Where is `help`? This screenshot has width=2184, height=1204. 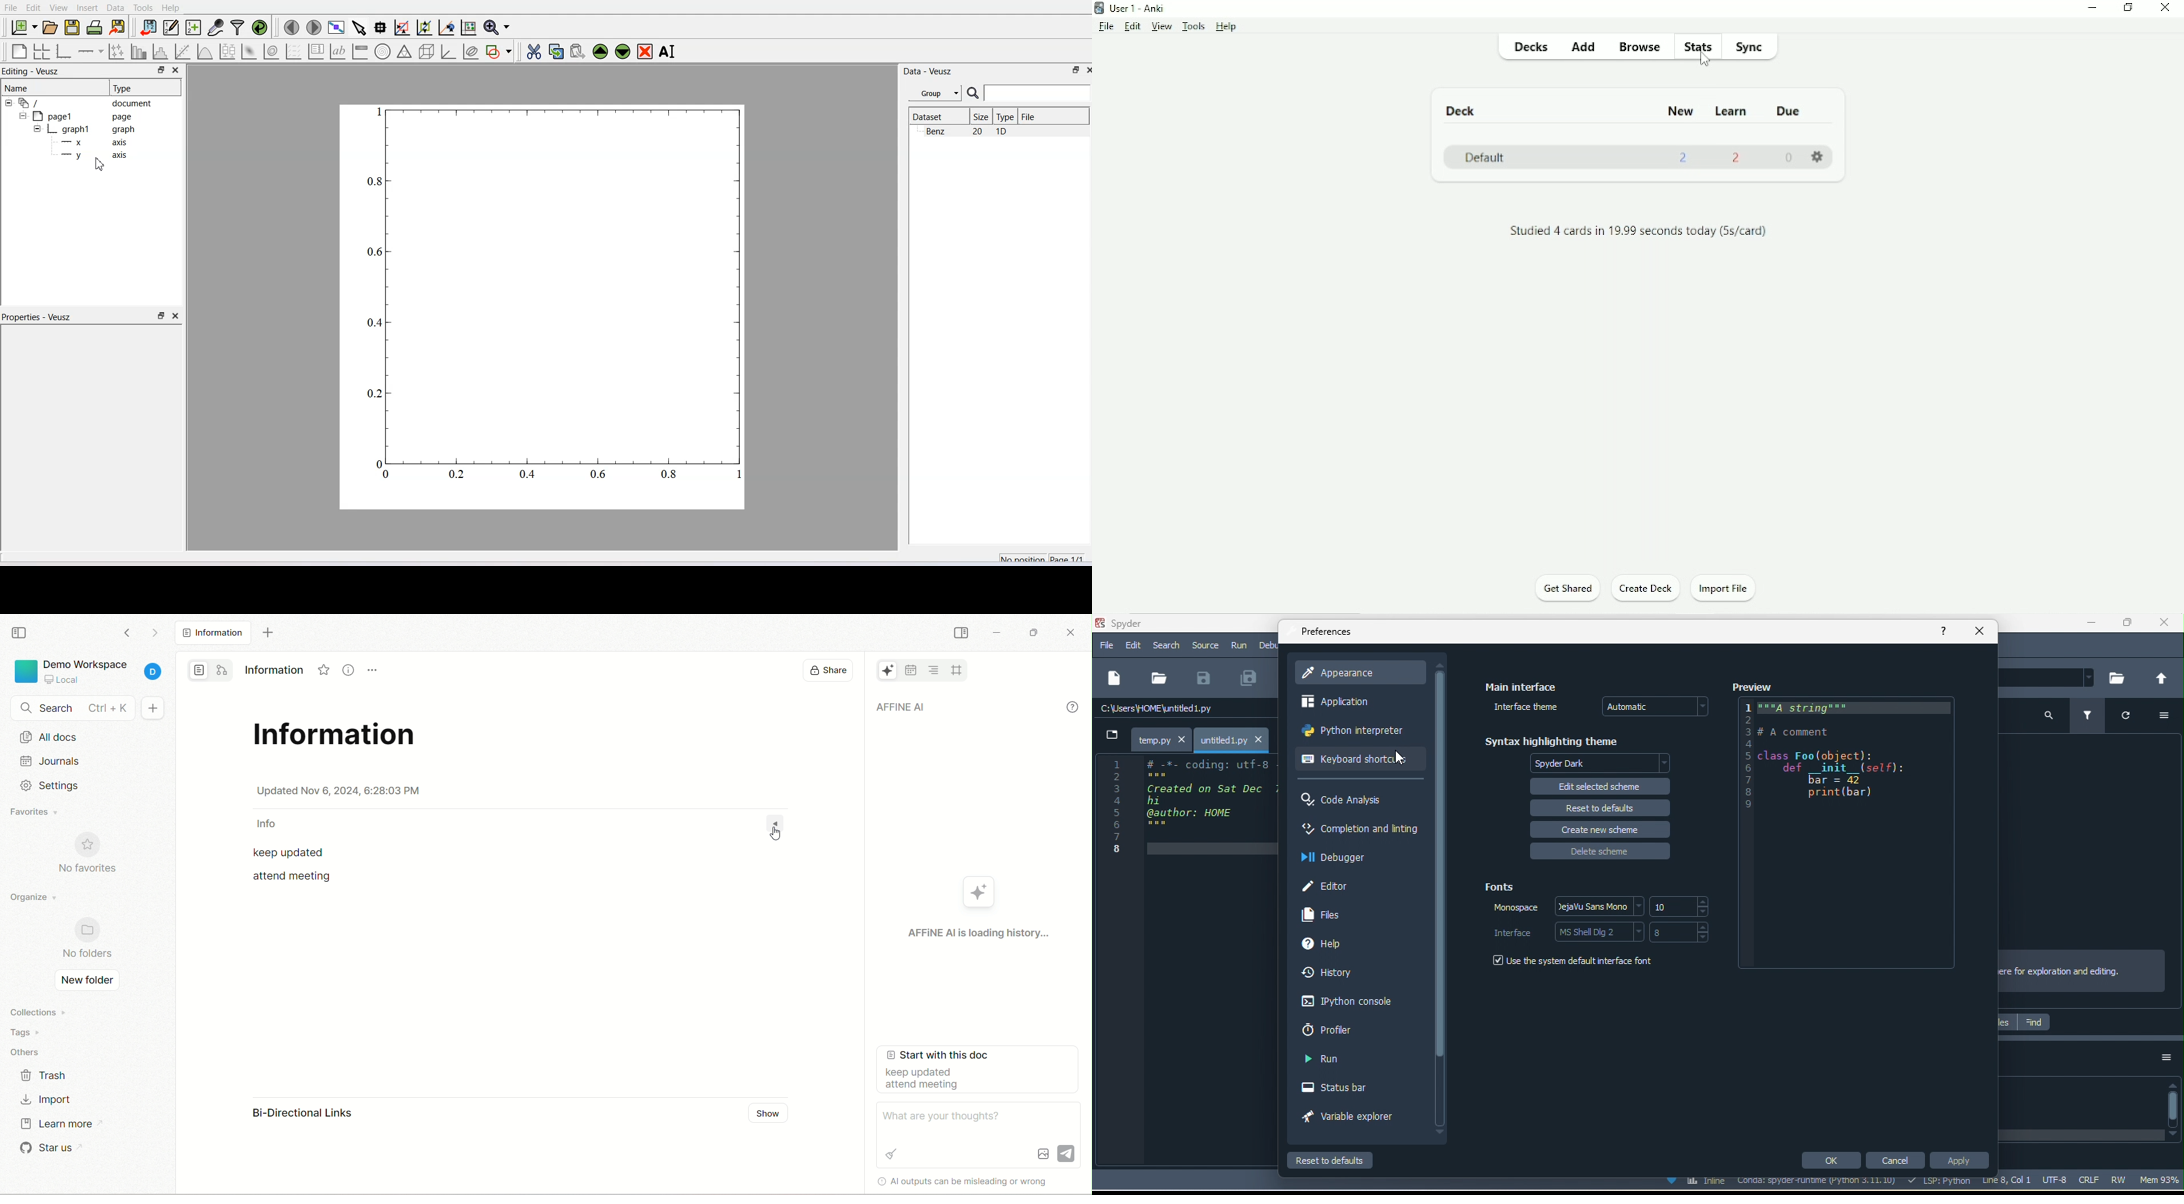
help is located at coordinates (1947, 632).